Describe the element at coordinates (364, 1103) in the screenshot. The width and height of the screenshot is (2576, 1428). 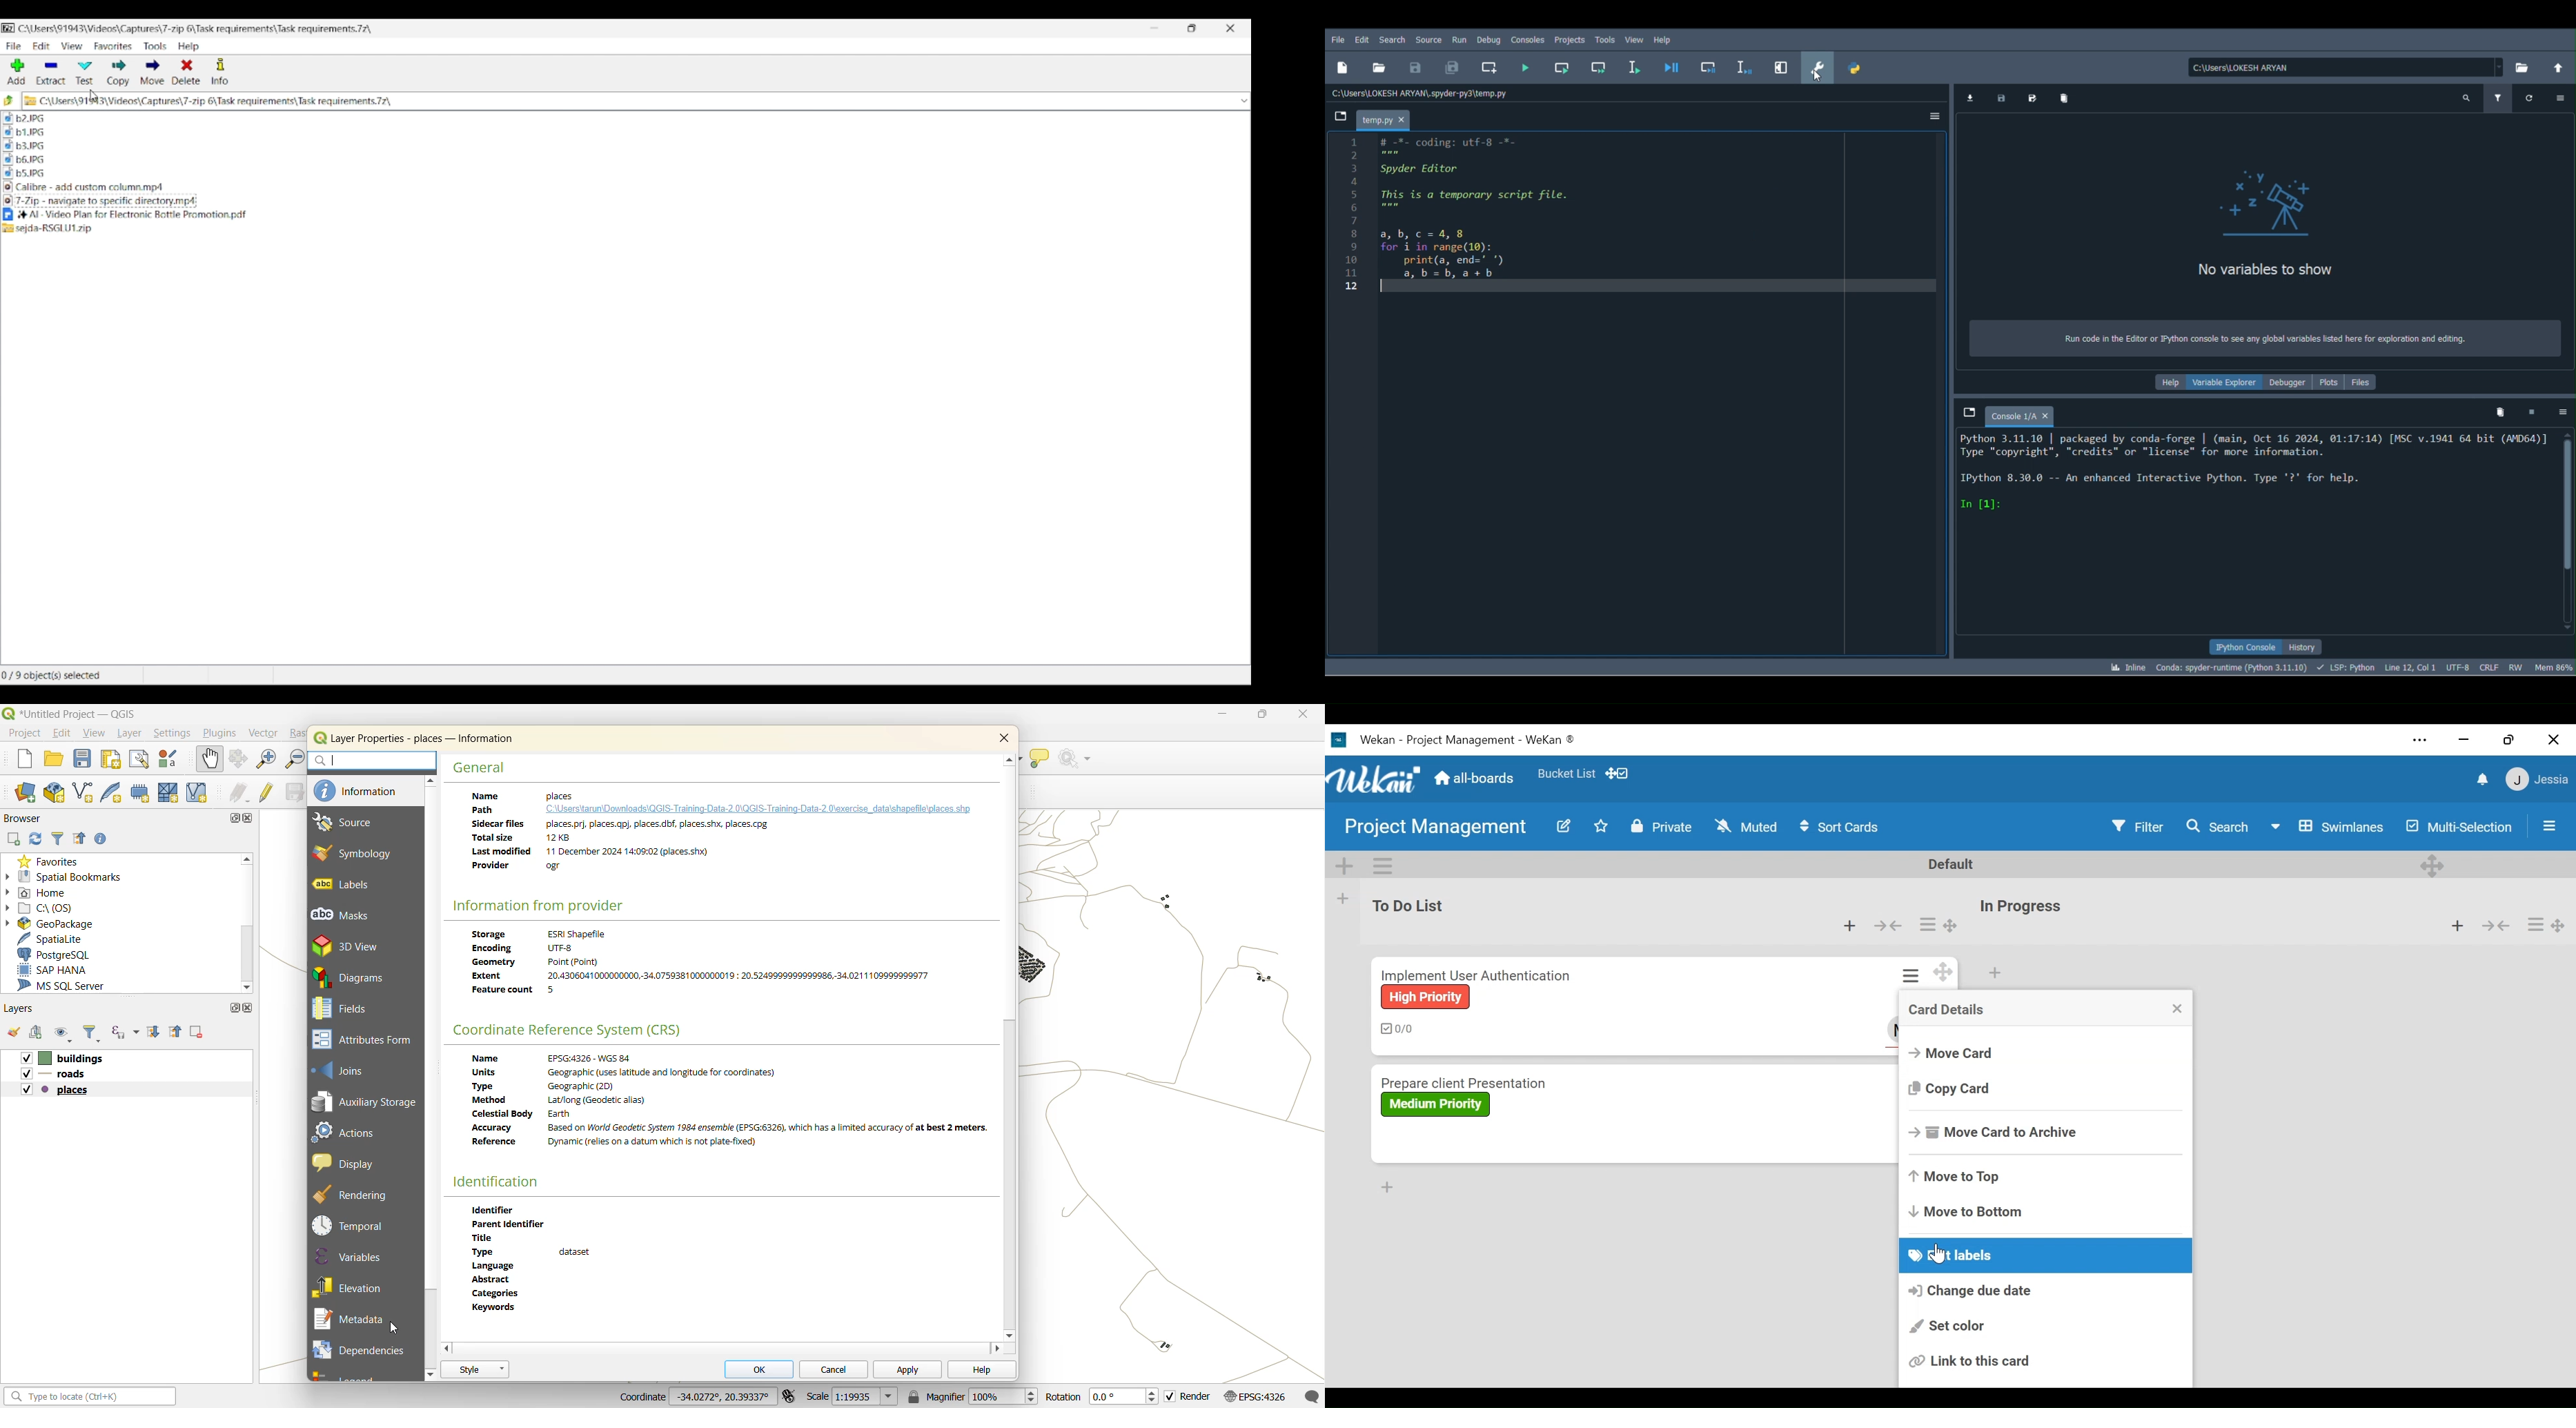
I see `auxillary storage` at that location.